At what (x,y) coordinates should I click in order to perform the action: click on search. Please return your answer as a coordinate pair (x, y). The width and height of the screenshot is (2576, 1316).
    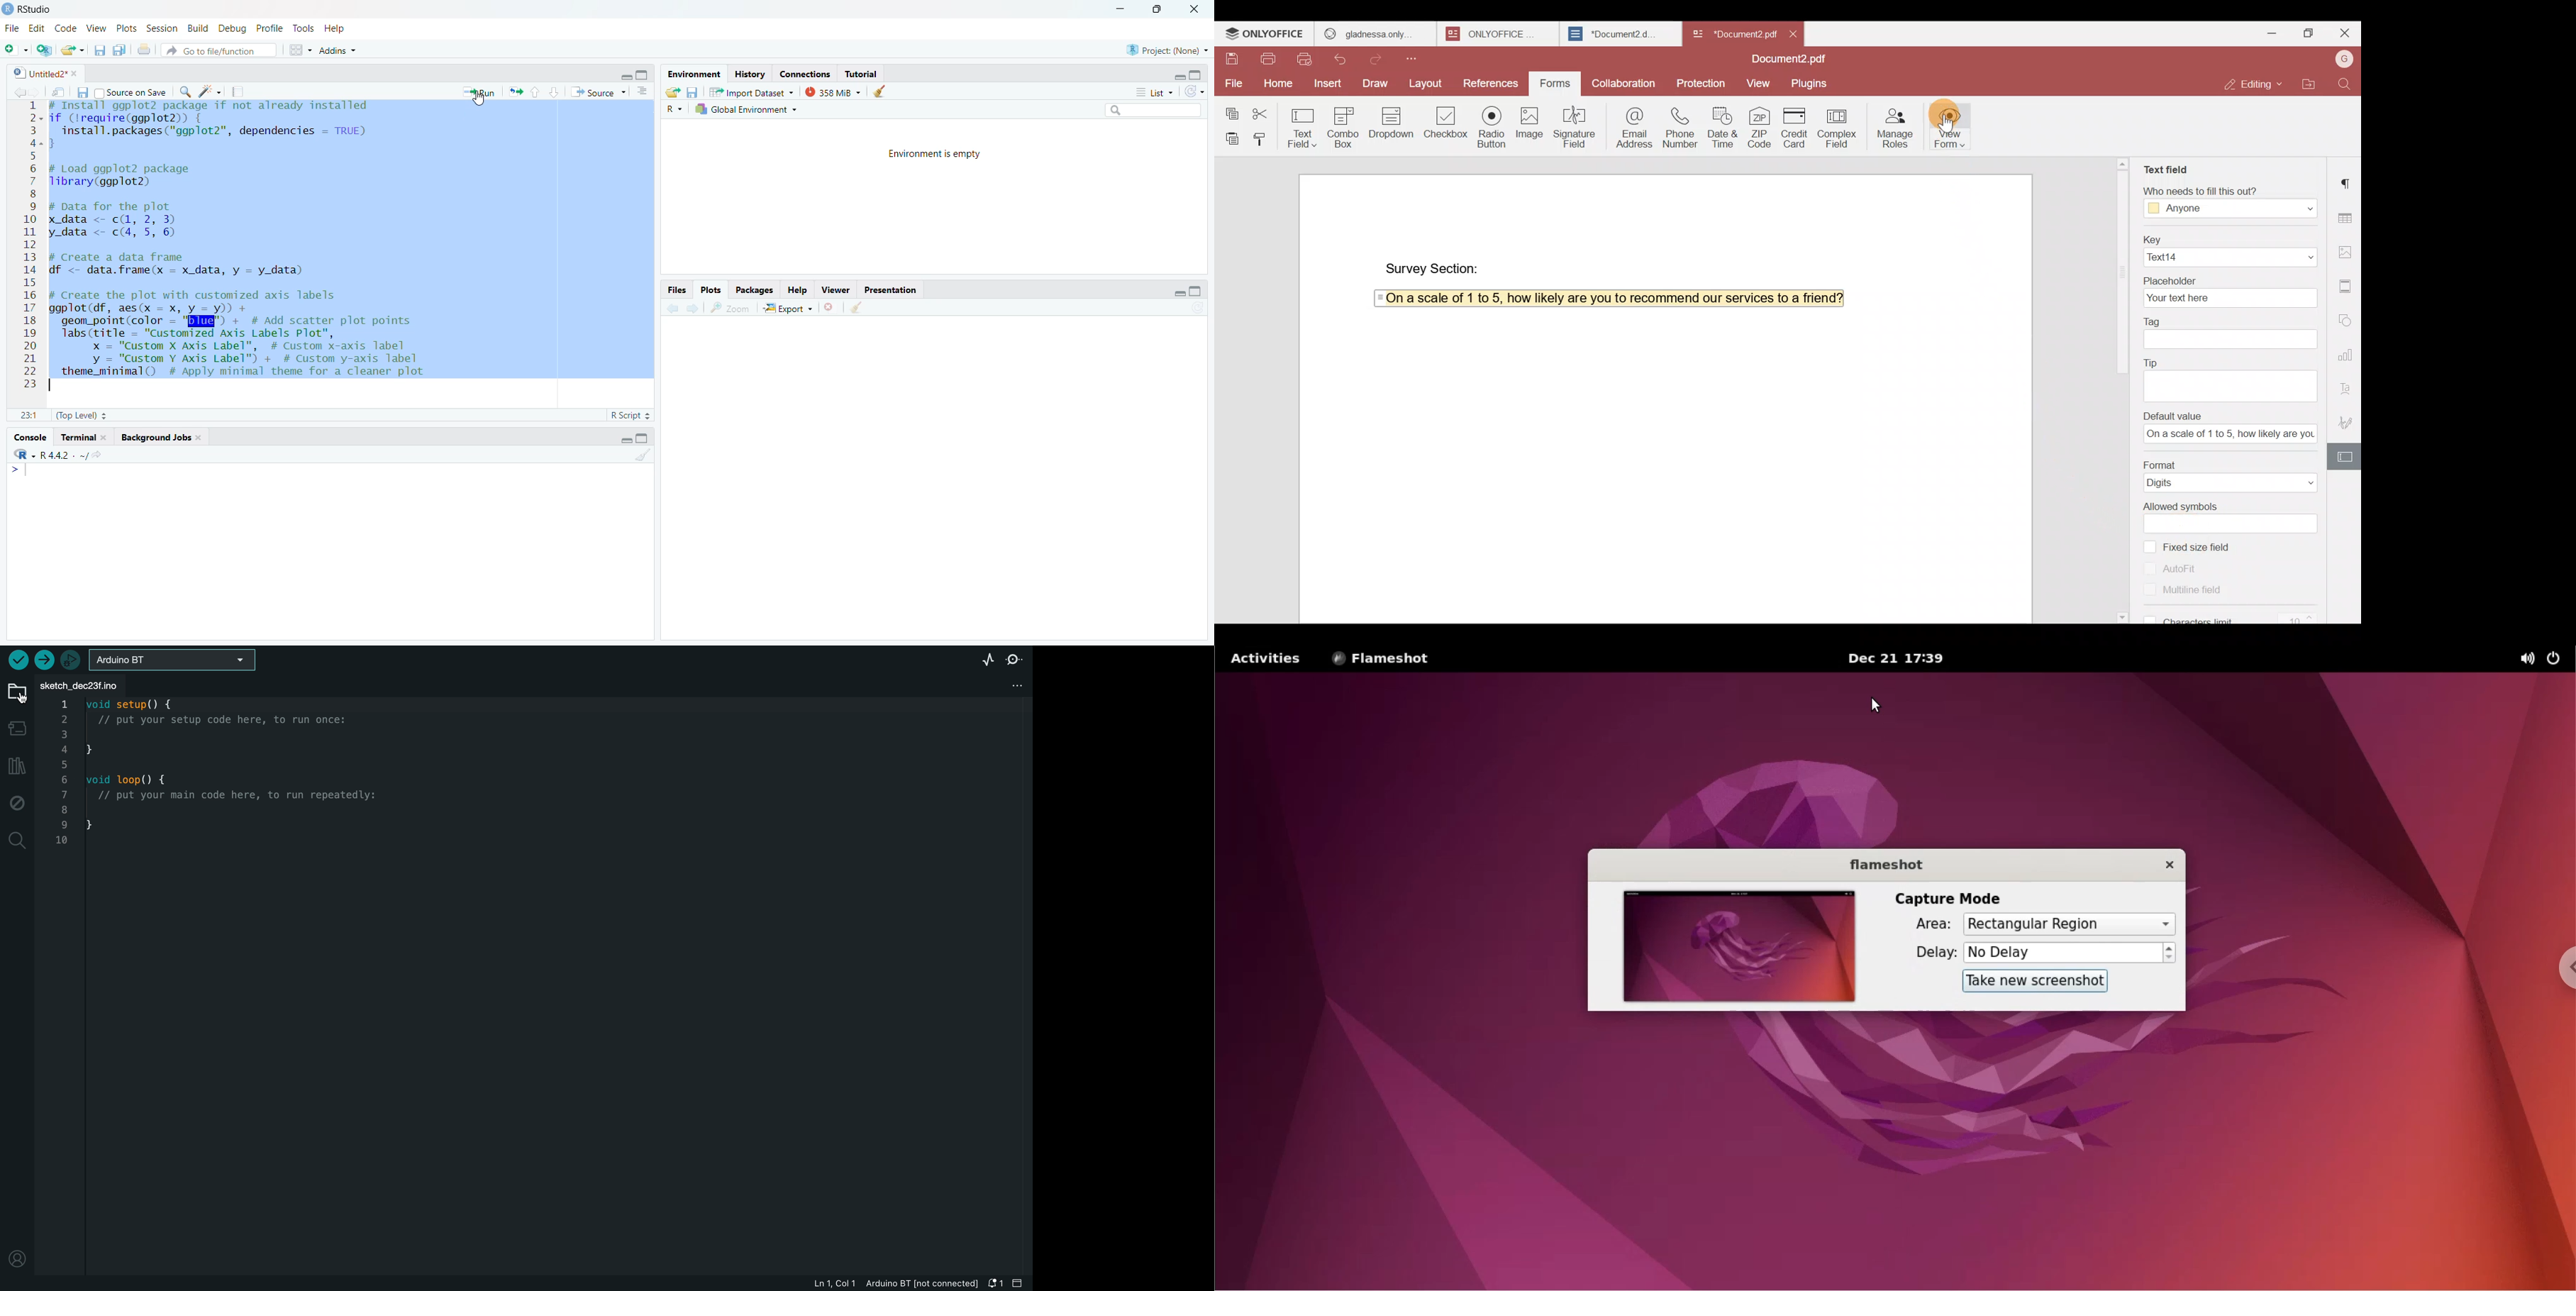
    Looking at the image, I should click on (1153, 109).